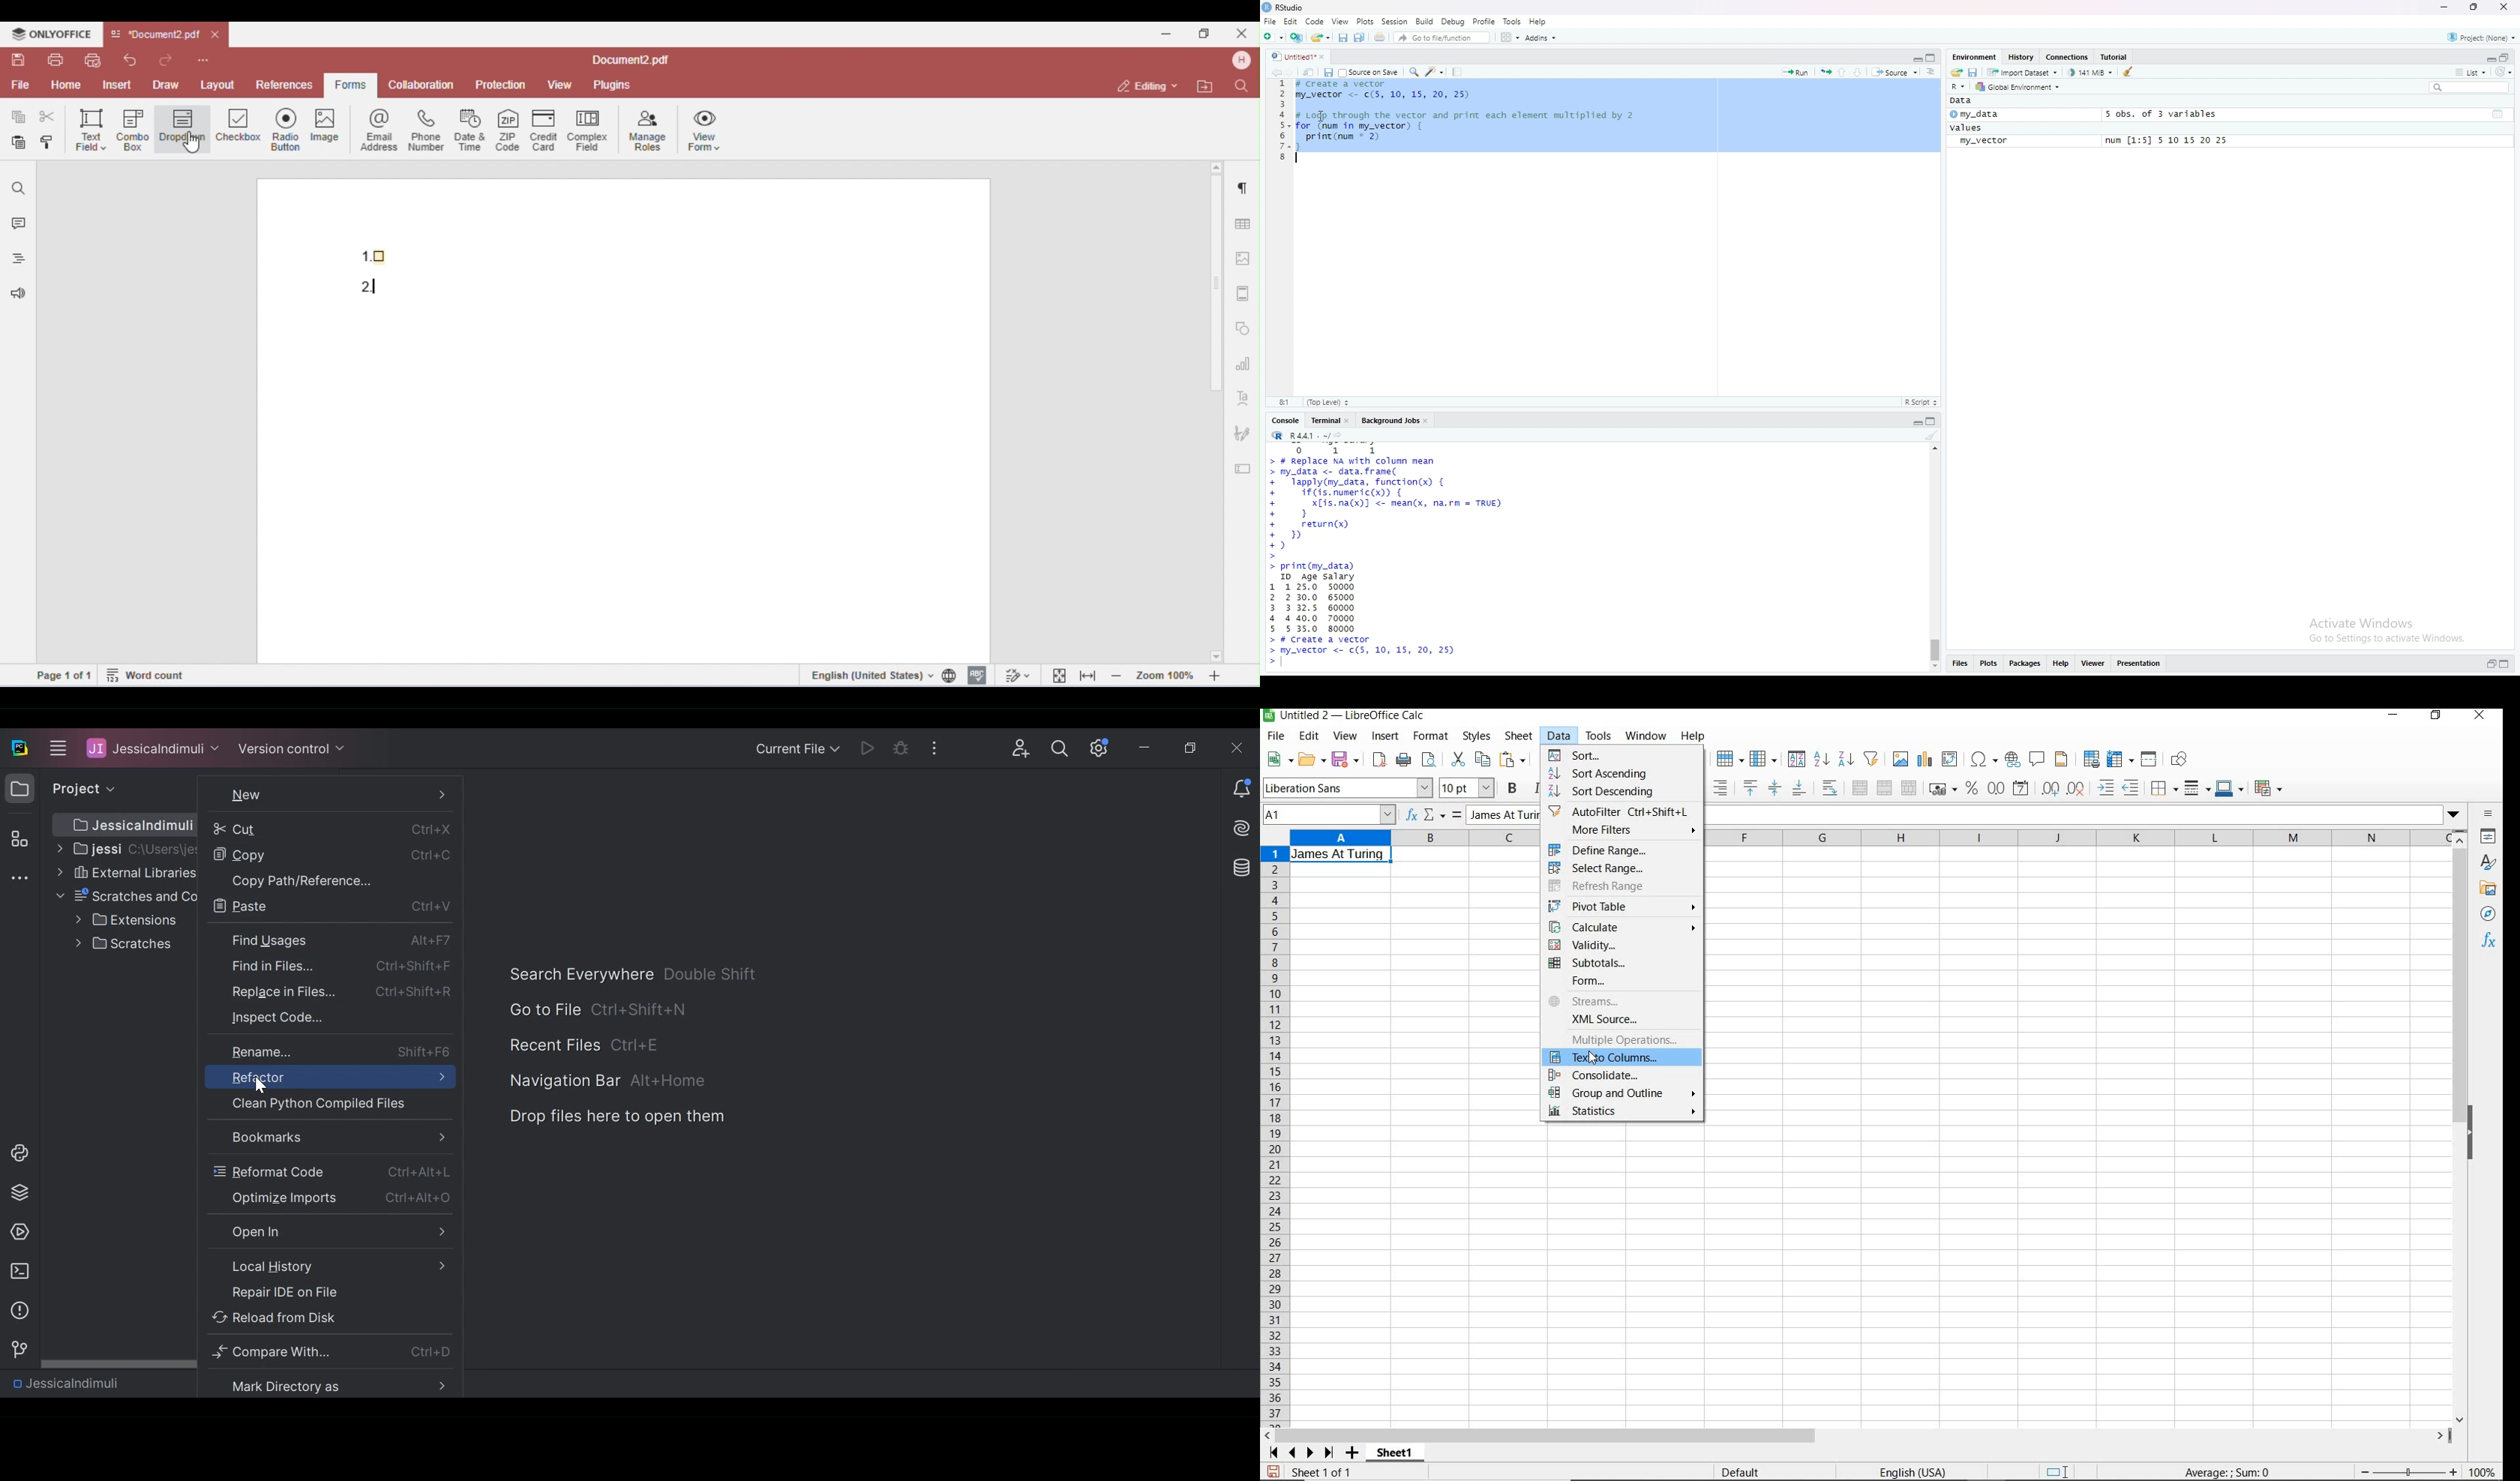  I want to click on collapse, so click(2500, 114).